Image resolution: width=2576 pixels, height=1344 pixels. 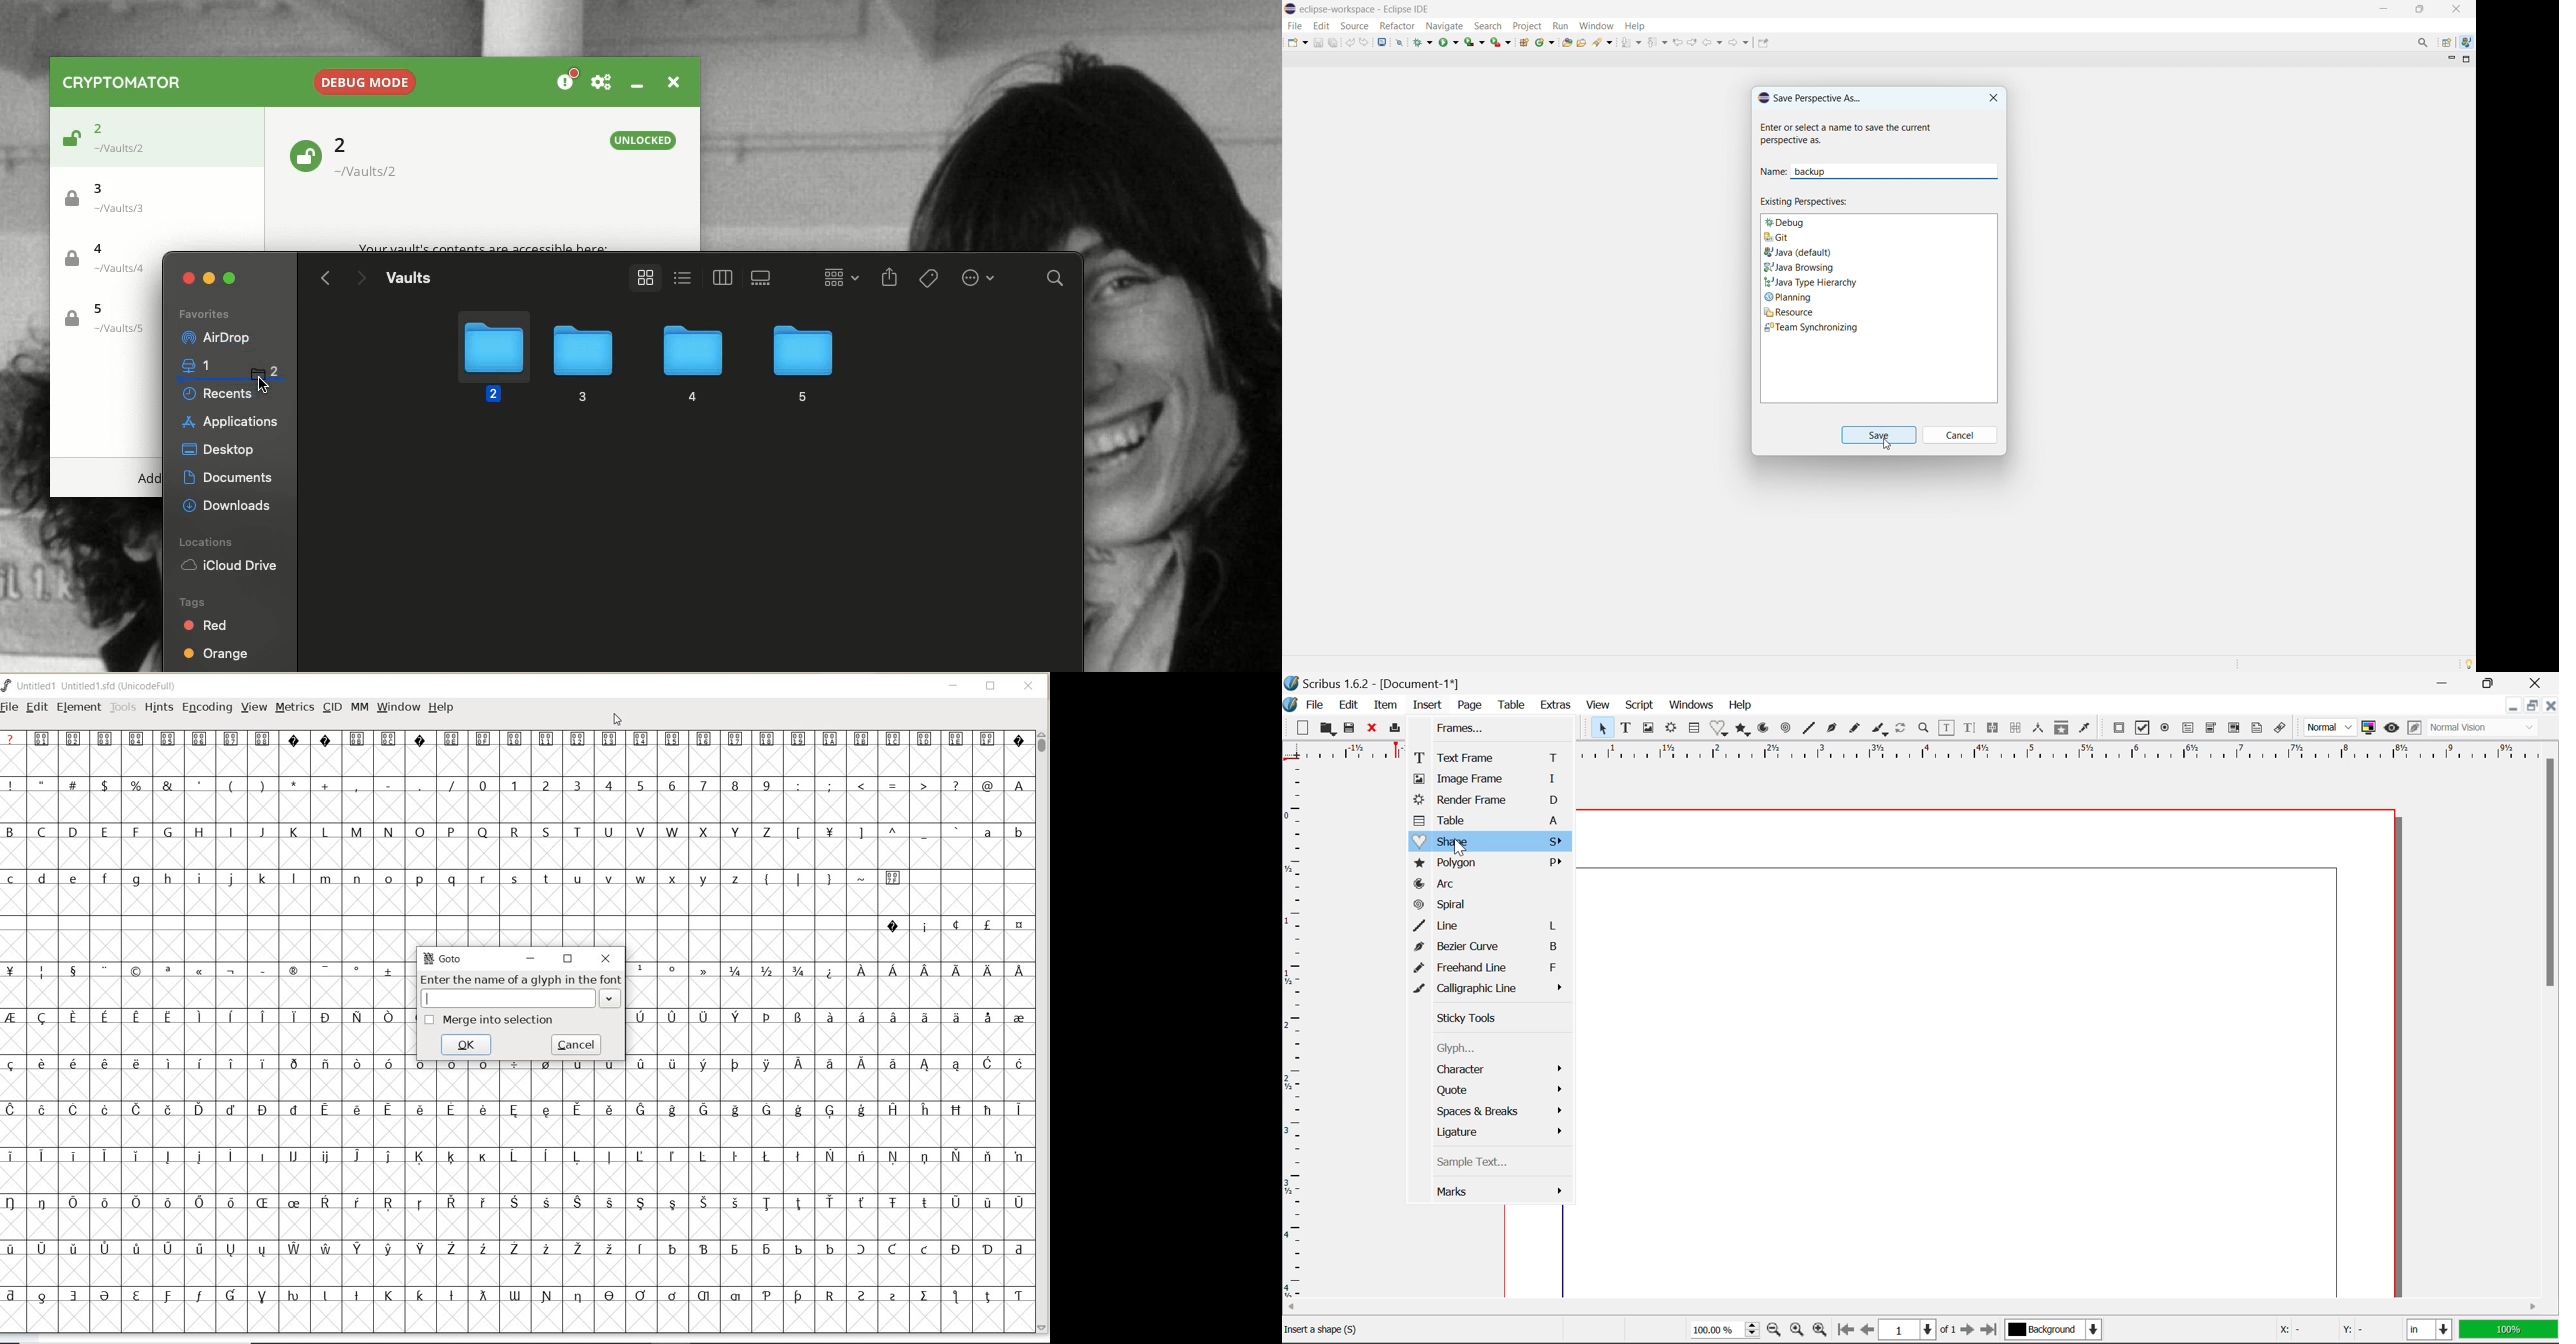 I want to click on maximize, so click(x=2420, y=8).